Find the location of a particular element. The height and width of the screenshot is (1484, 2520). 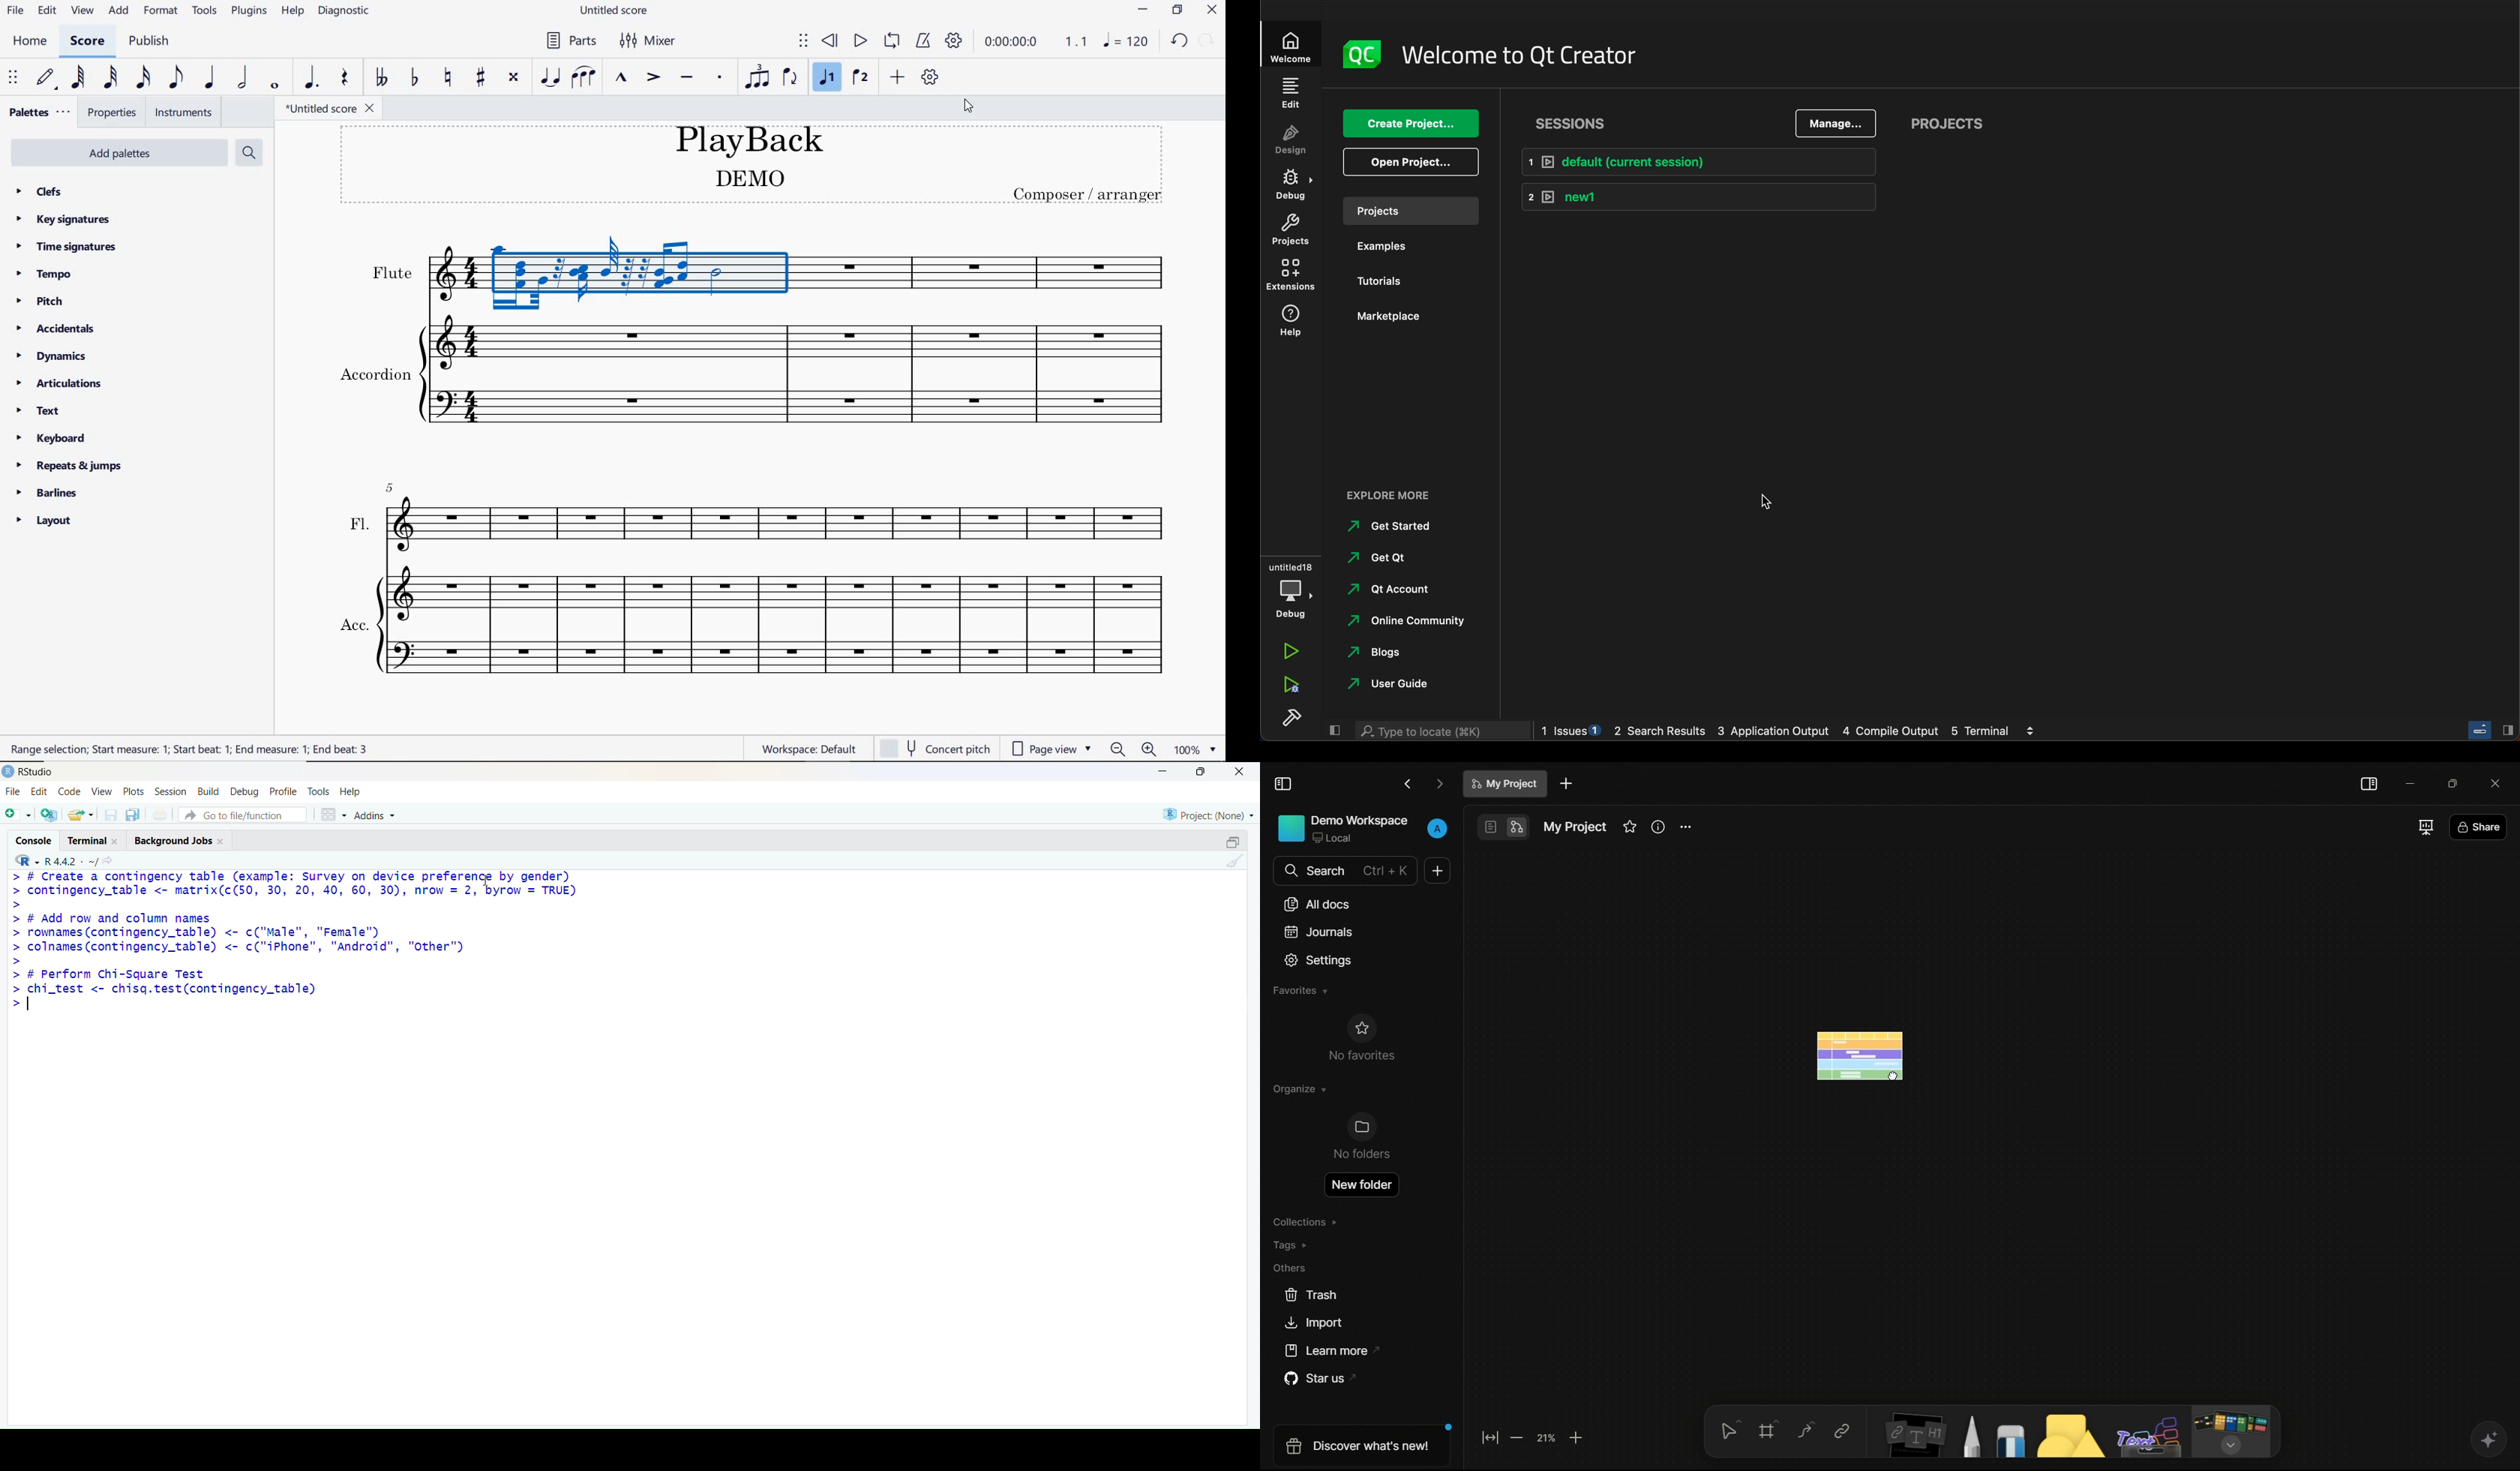

save is located at coordinates (112, 815).